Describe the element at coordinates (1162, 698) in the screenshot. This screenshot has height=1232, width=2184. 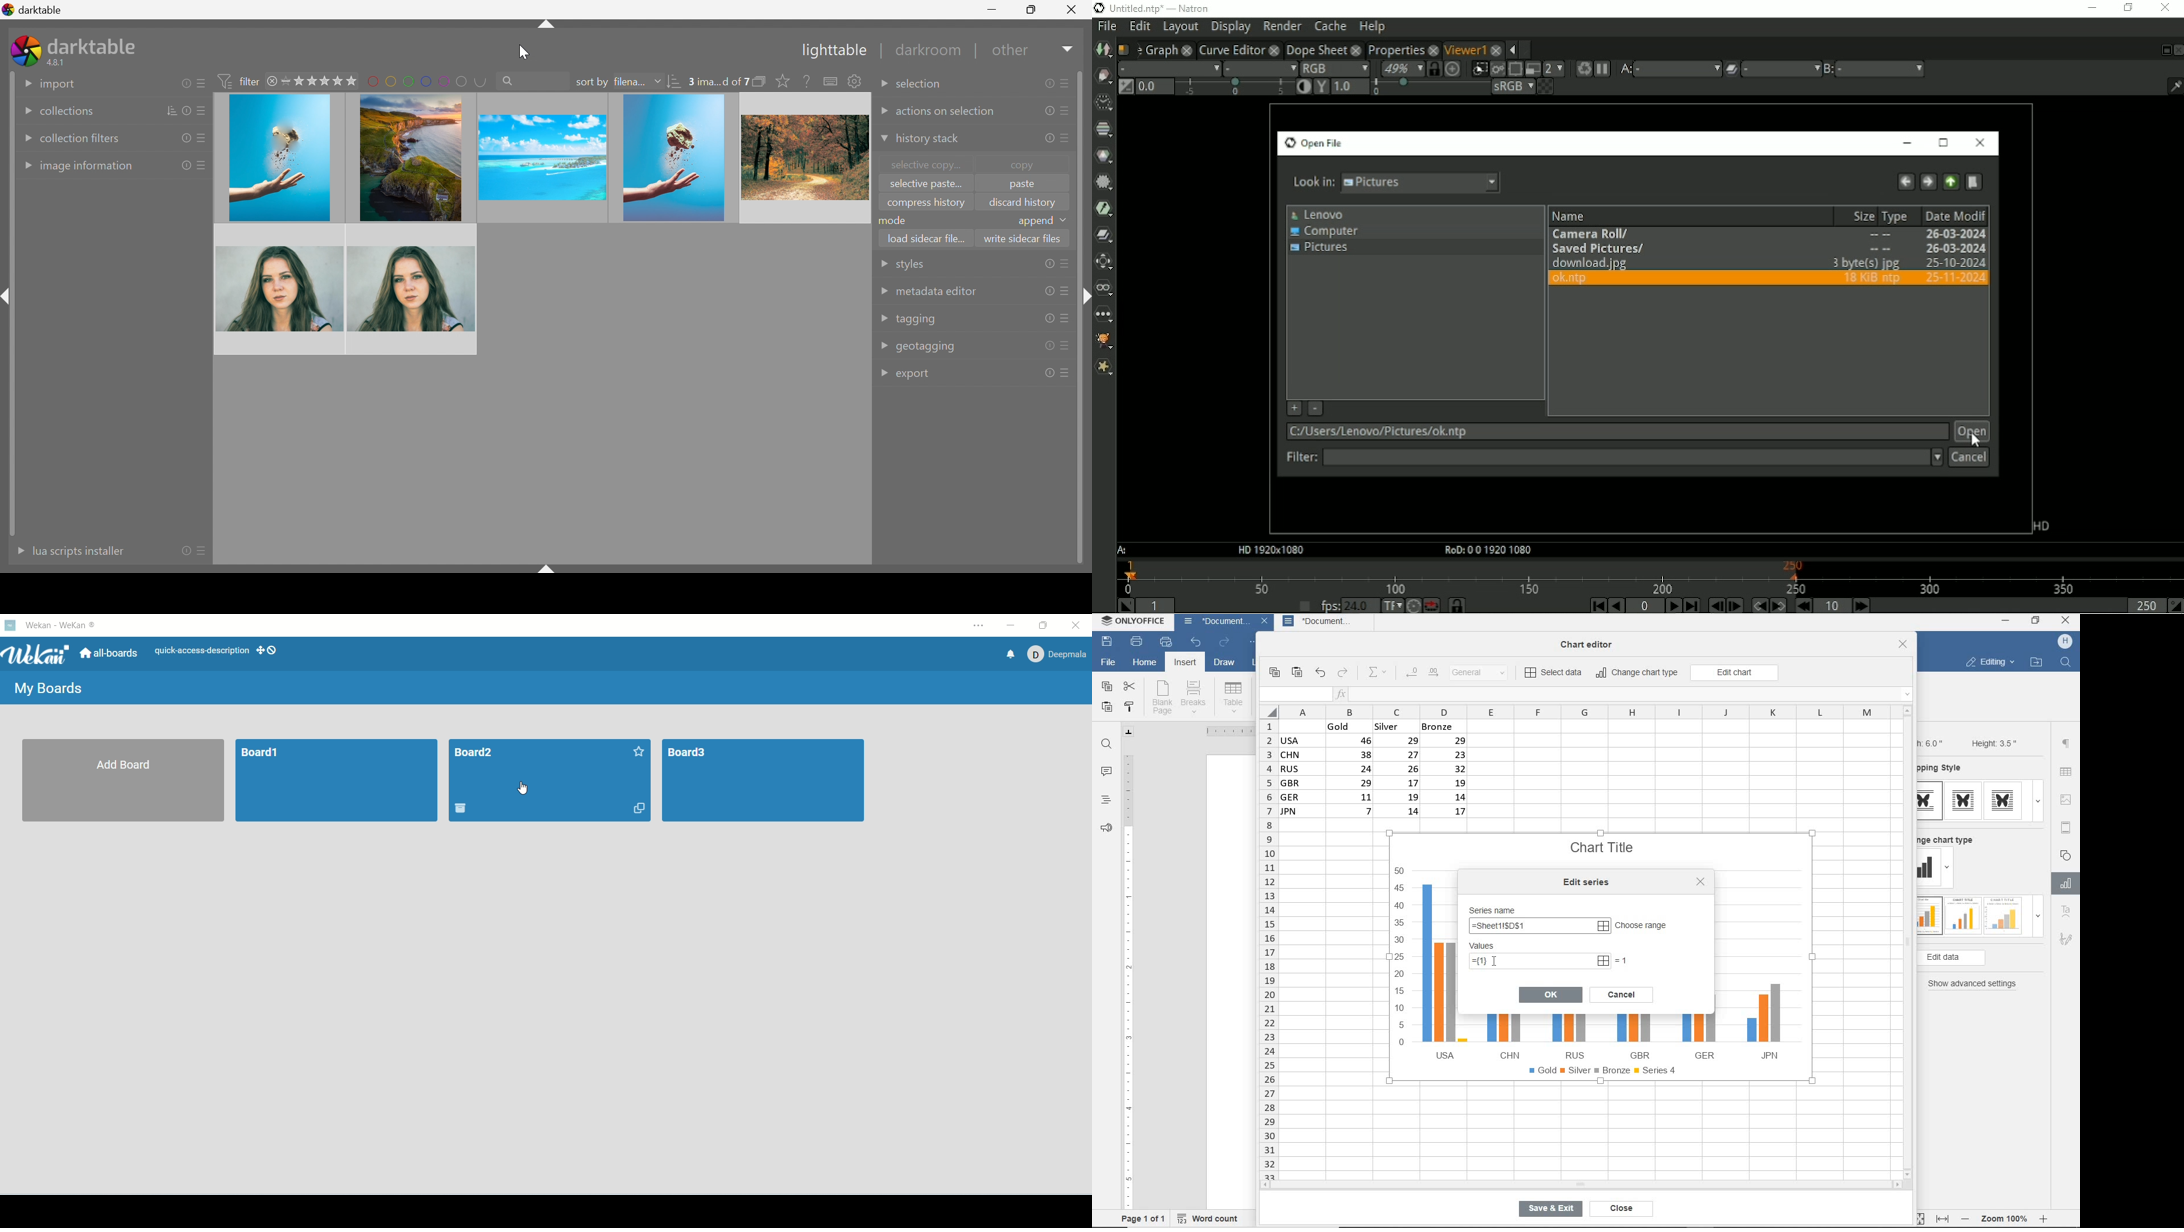
I see `blank page` at that location.